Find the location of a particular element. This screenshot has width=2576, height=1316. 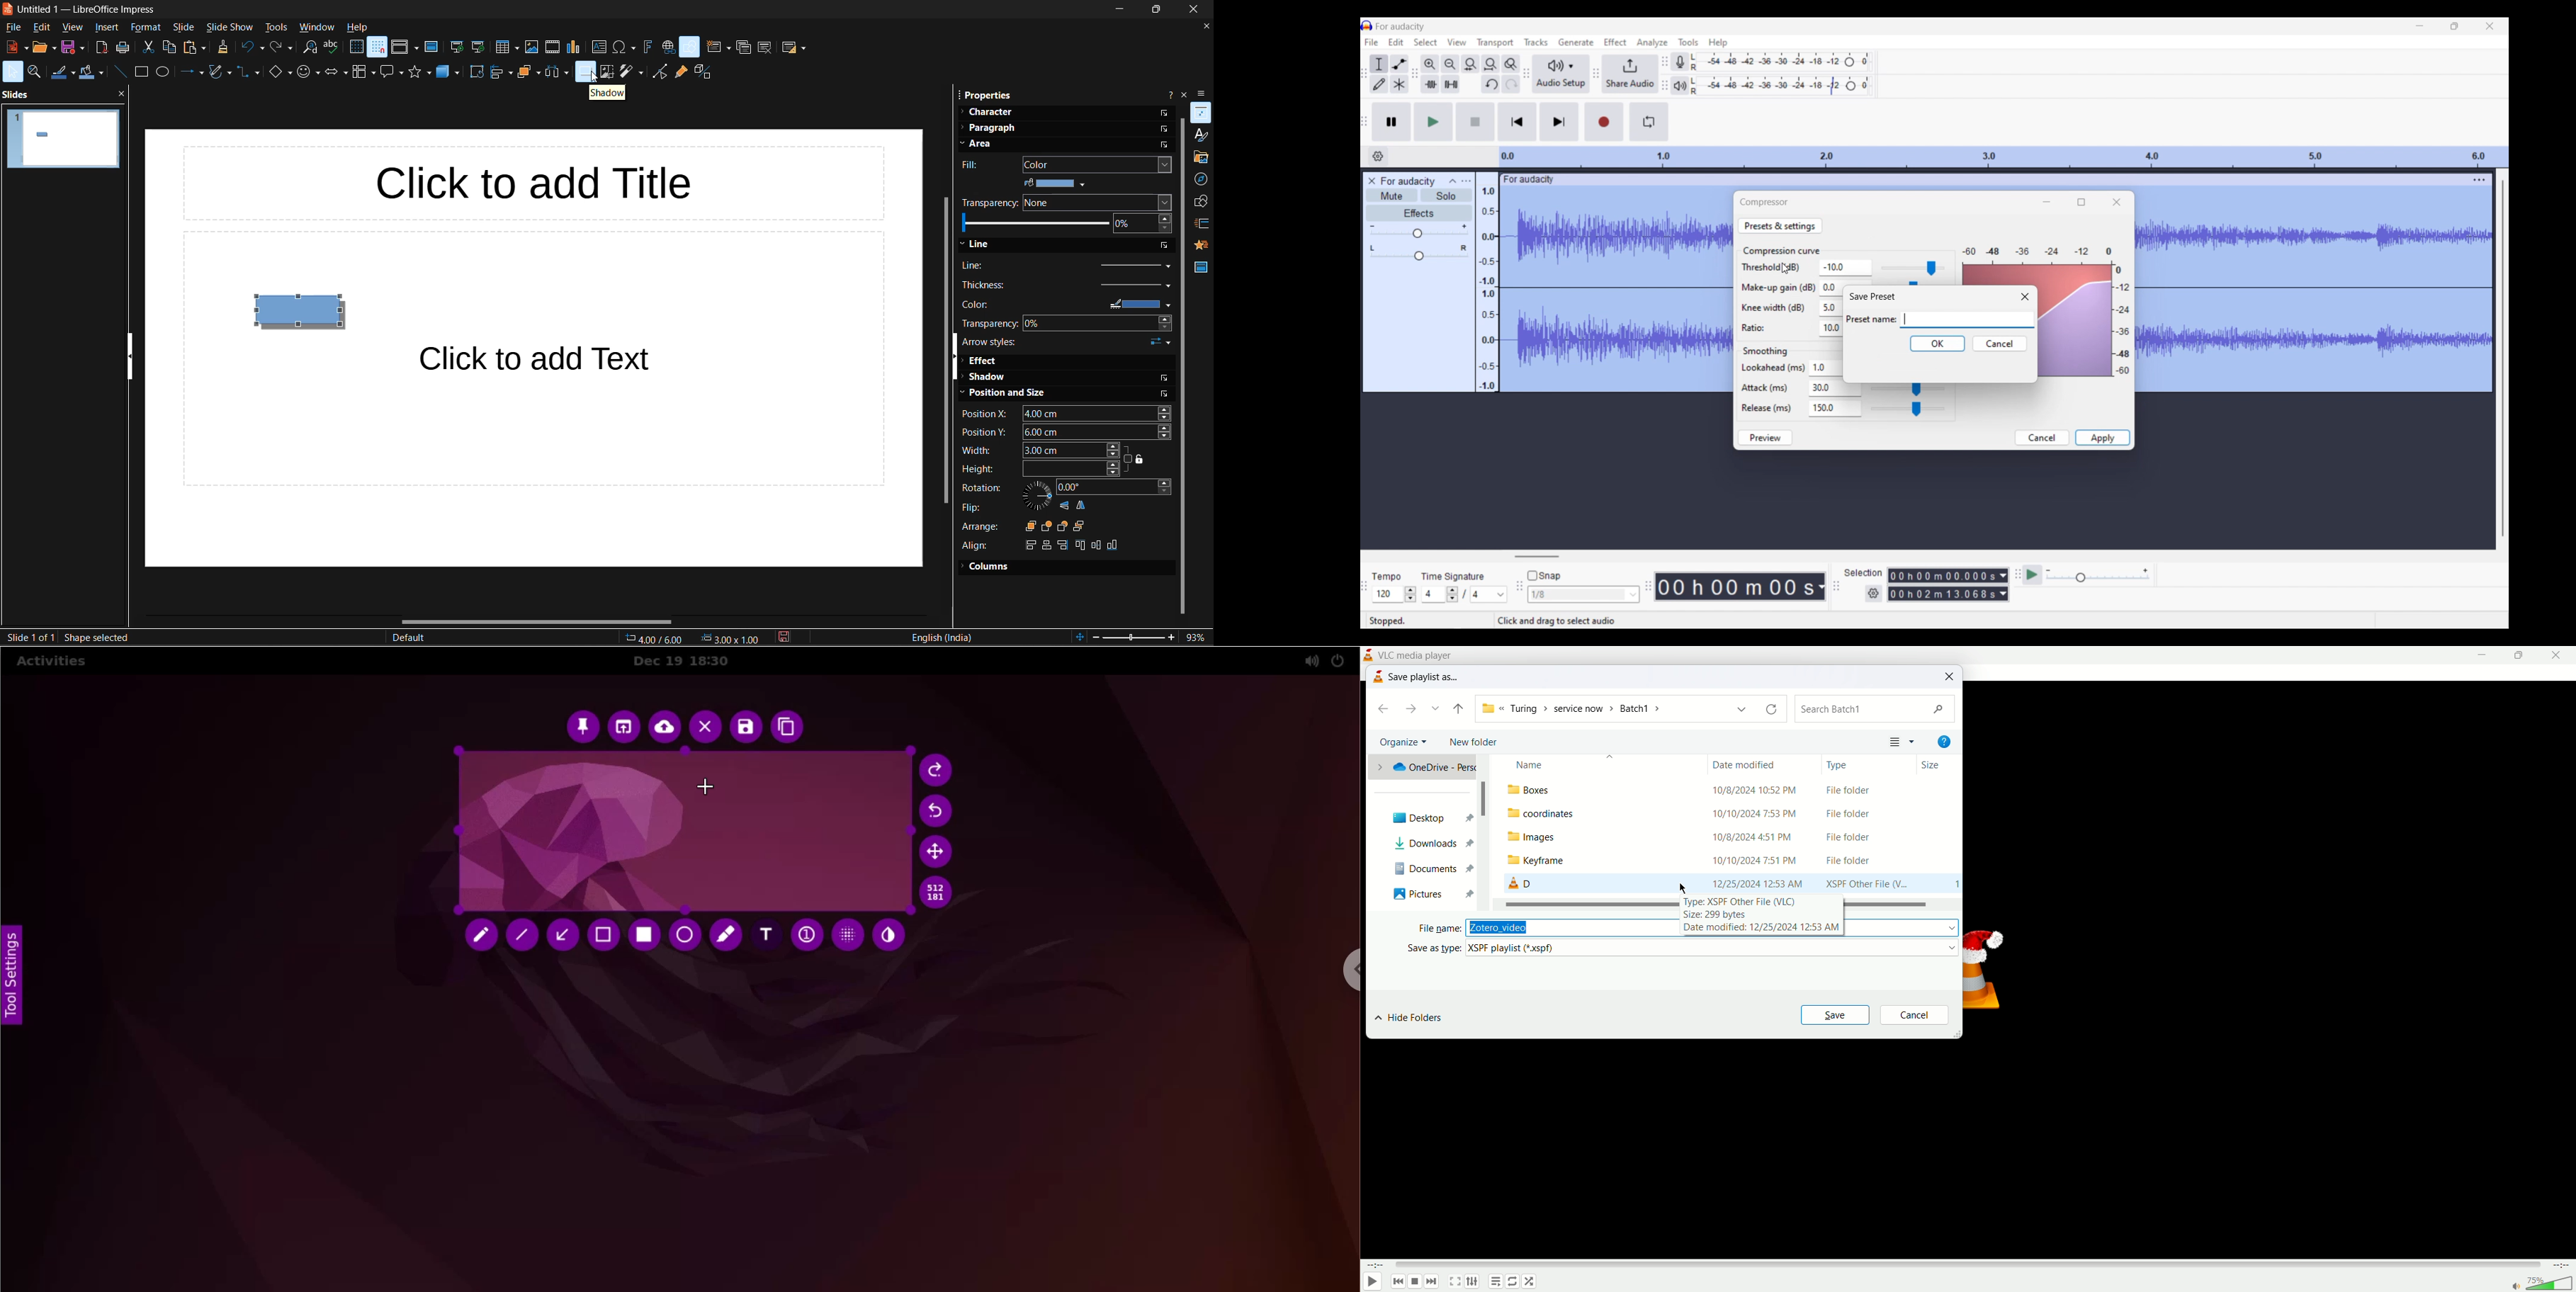

shapes is located at coordinates (1200, 202).